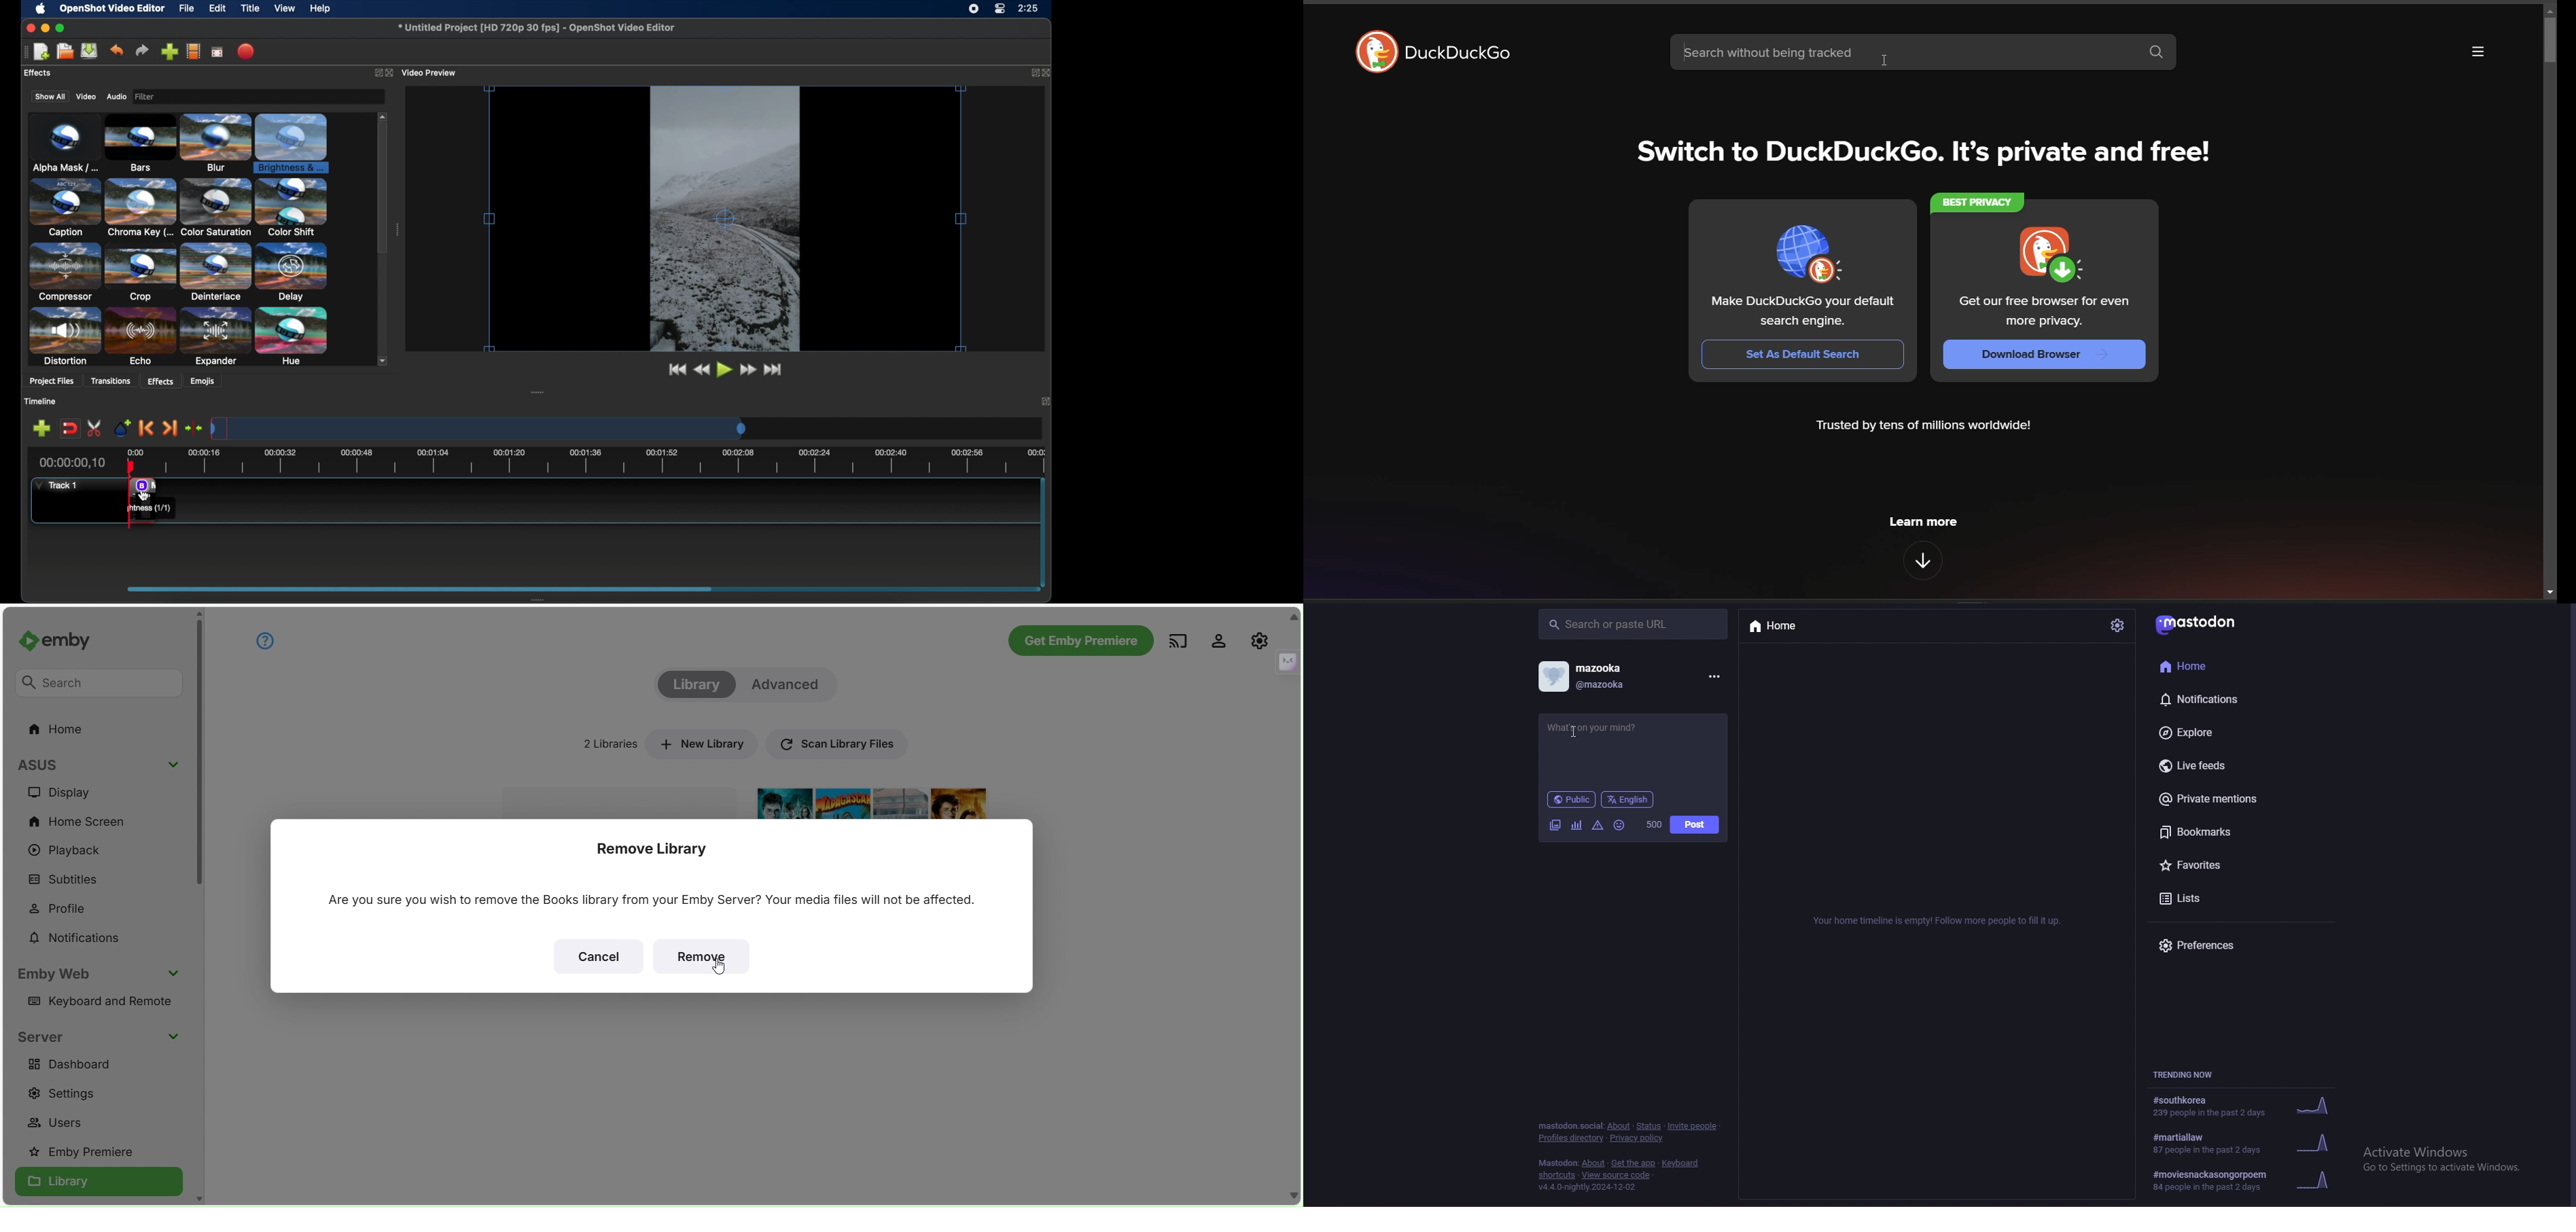 The height and width of the screenshot is (1232, 2576). What do you see at coordinates (1598, 826) in the screenshot?
I see `warning` at bounding box center [1598, 826].